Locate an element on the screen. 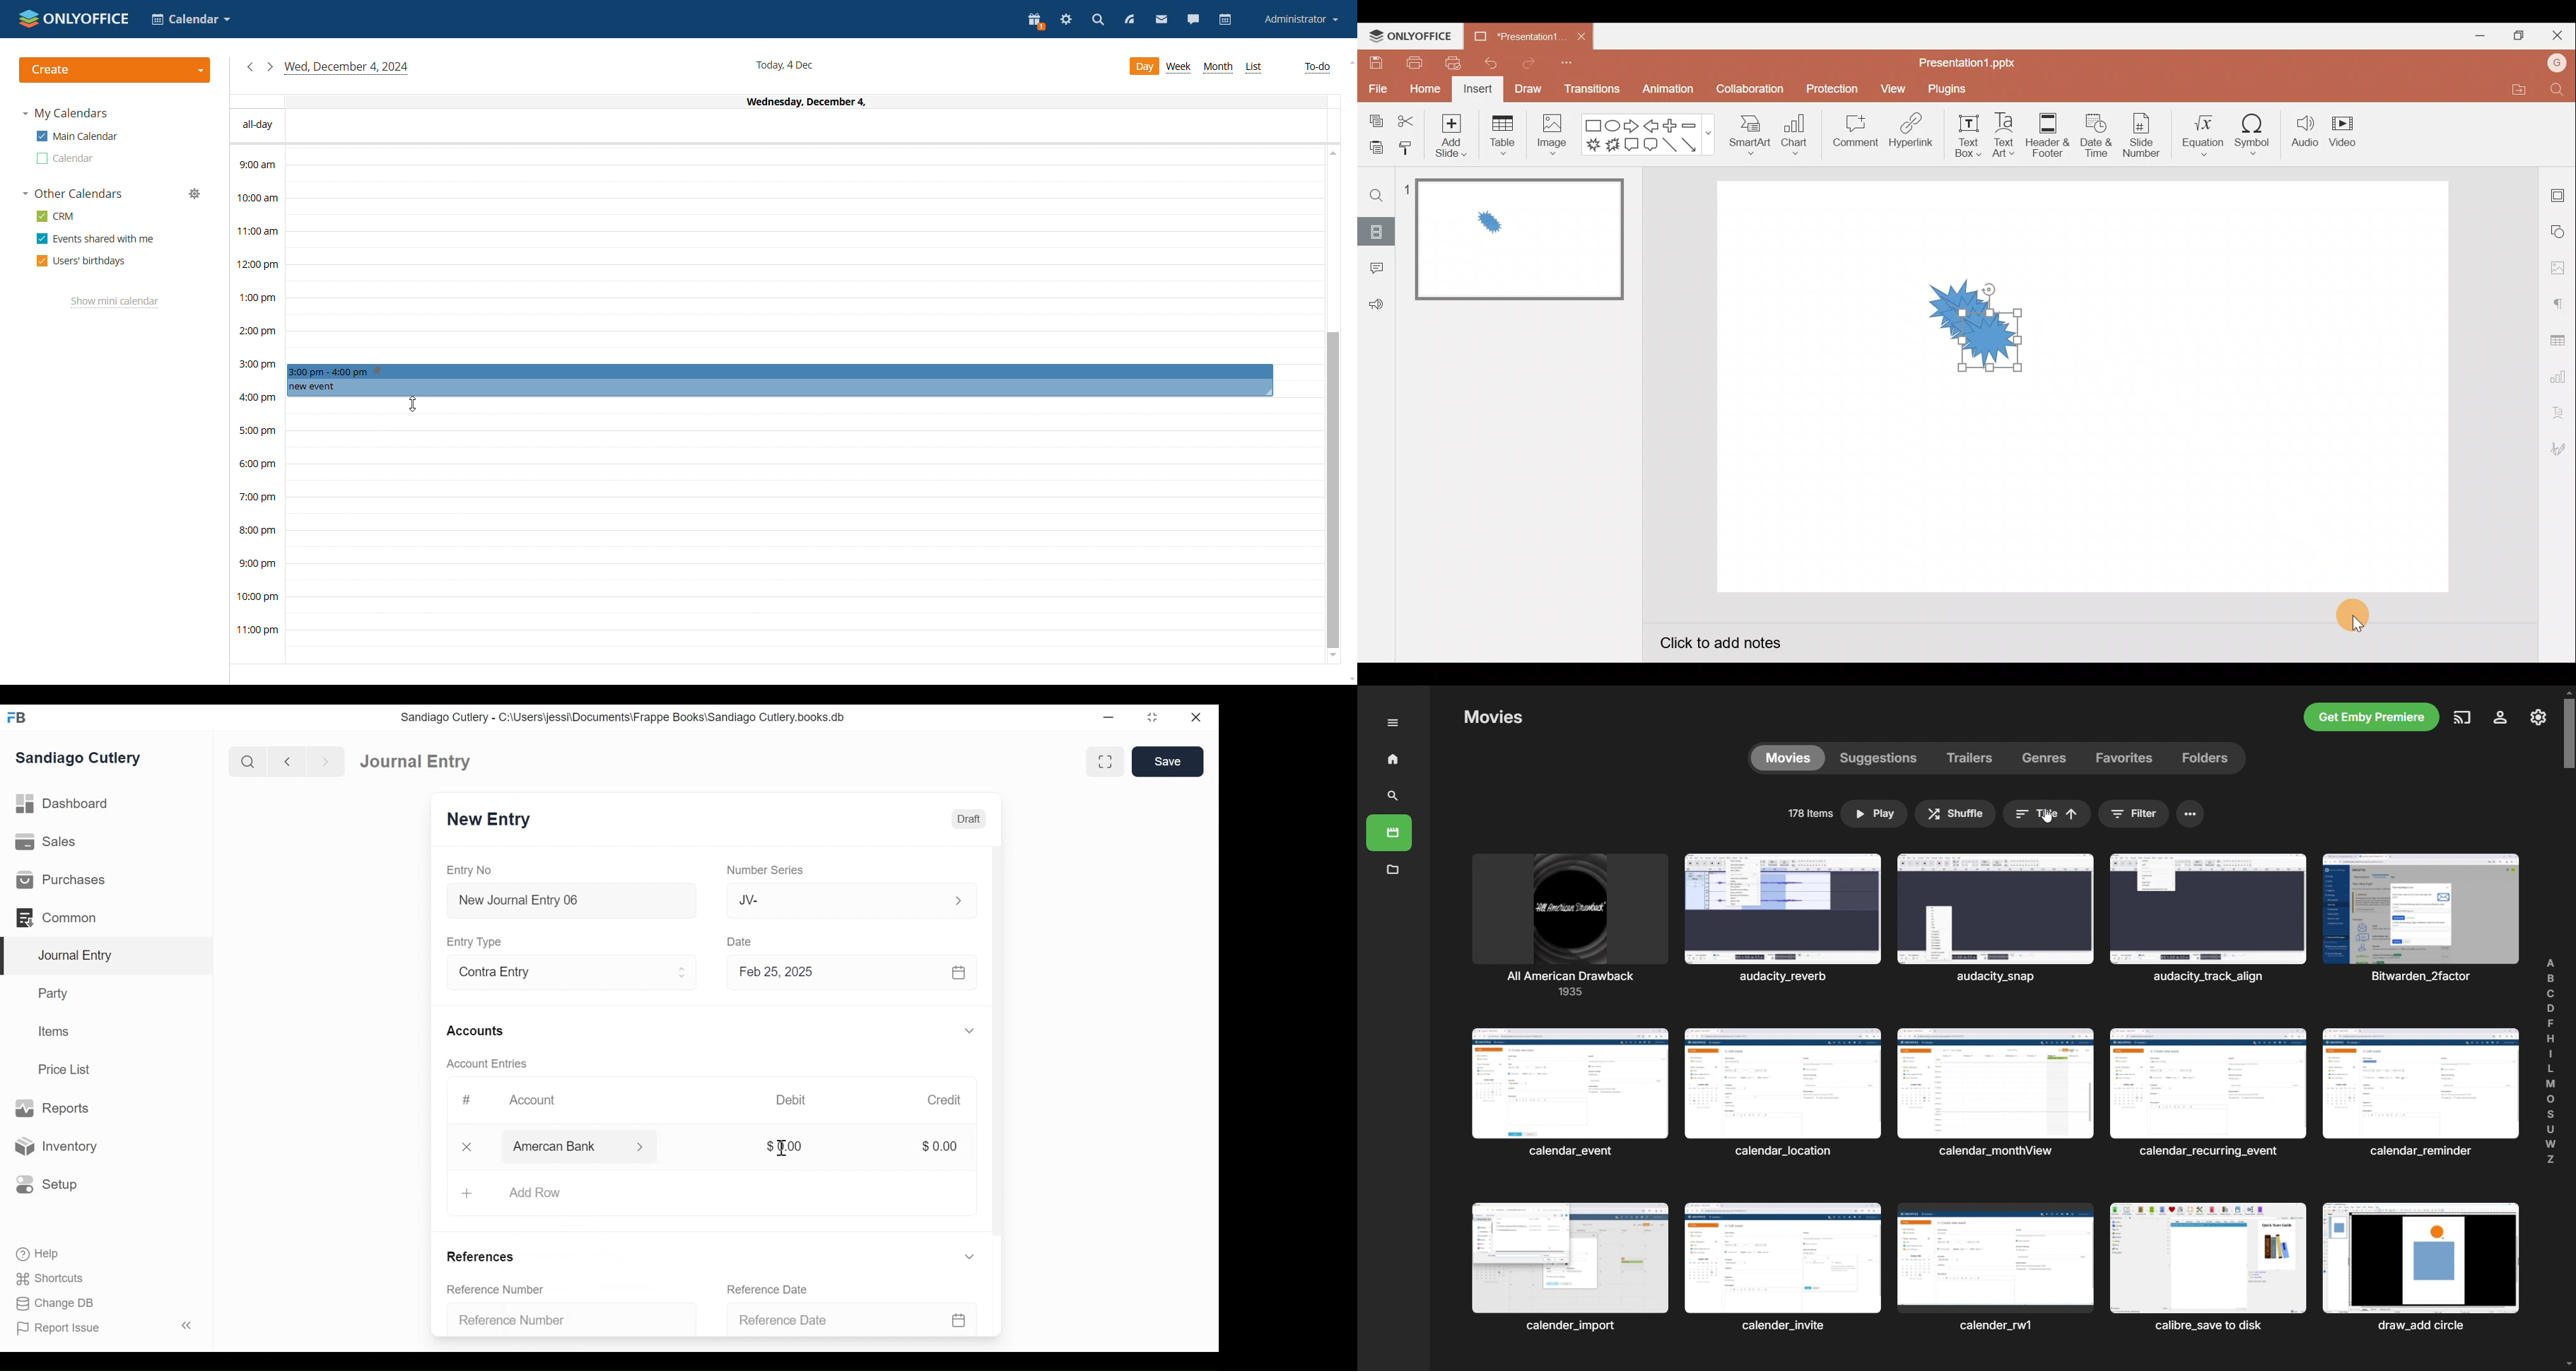 The width and height of the screenshot is (2576, 1372). Party is located at coordinates (56, 993).